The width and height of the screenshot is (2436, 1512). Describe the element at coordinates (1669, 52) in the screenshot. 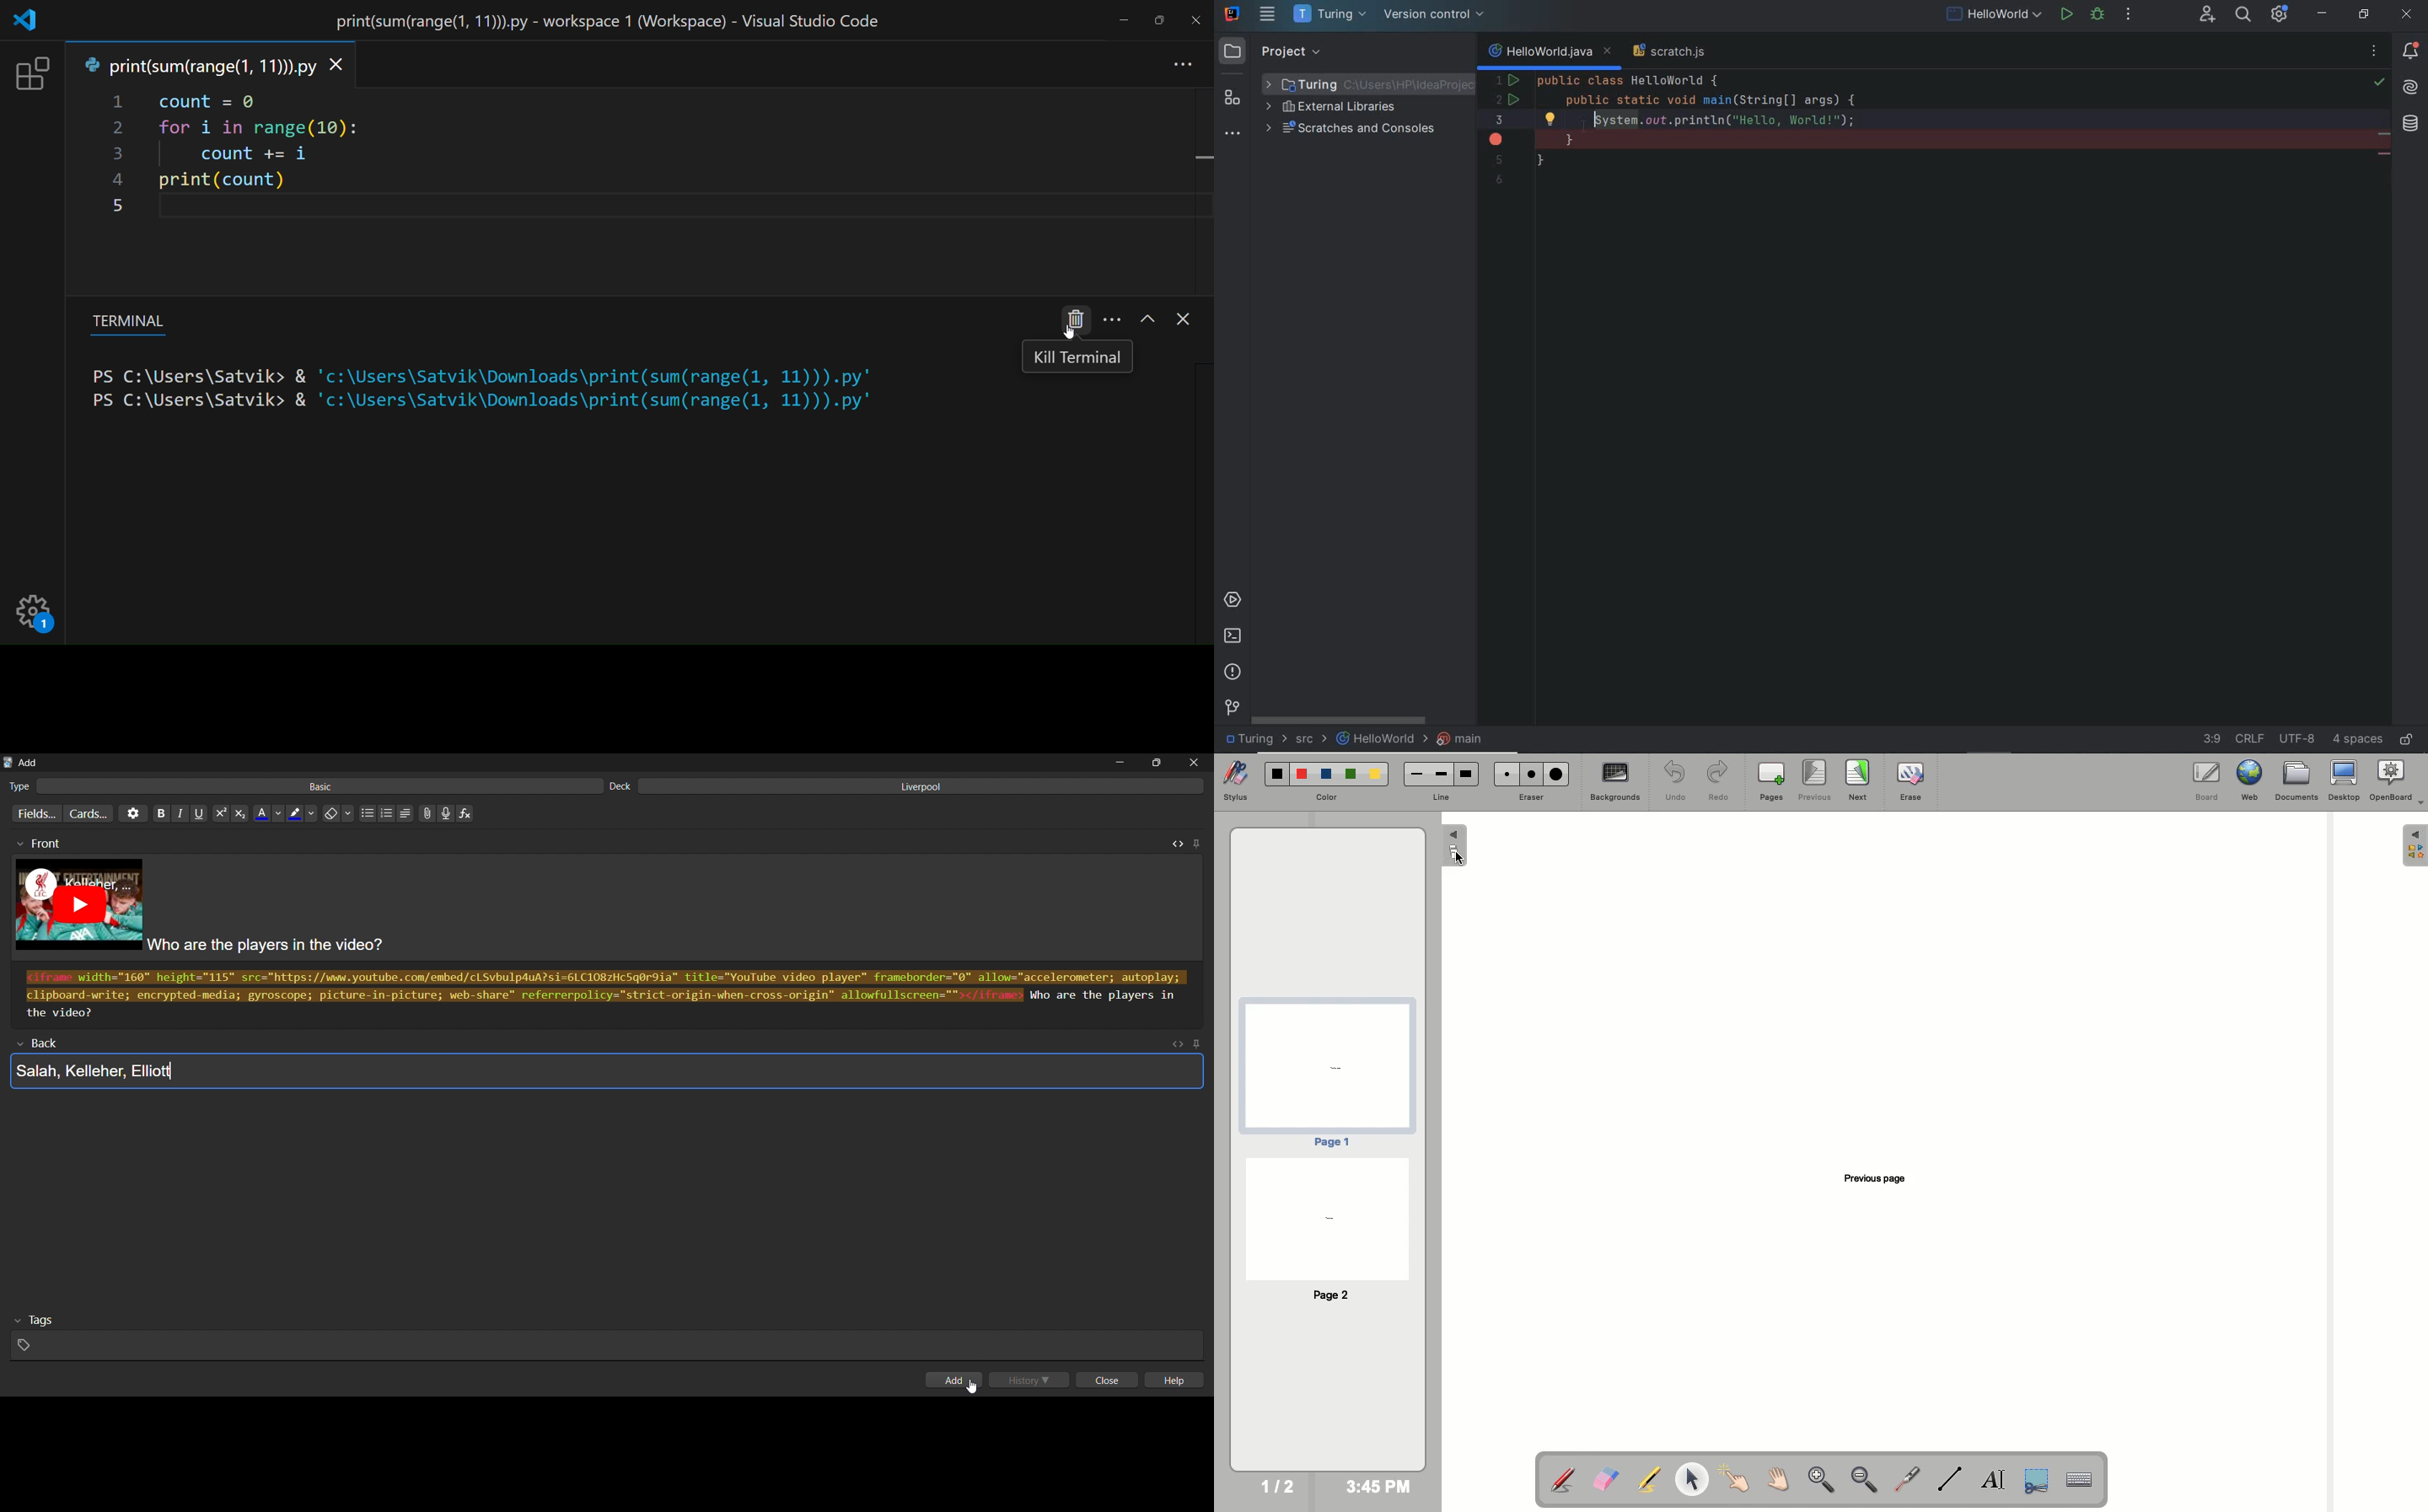

I see `scratch file` at that location.